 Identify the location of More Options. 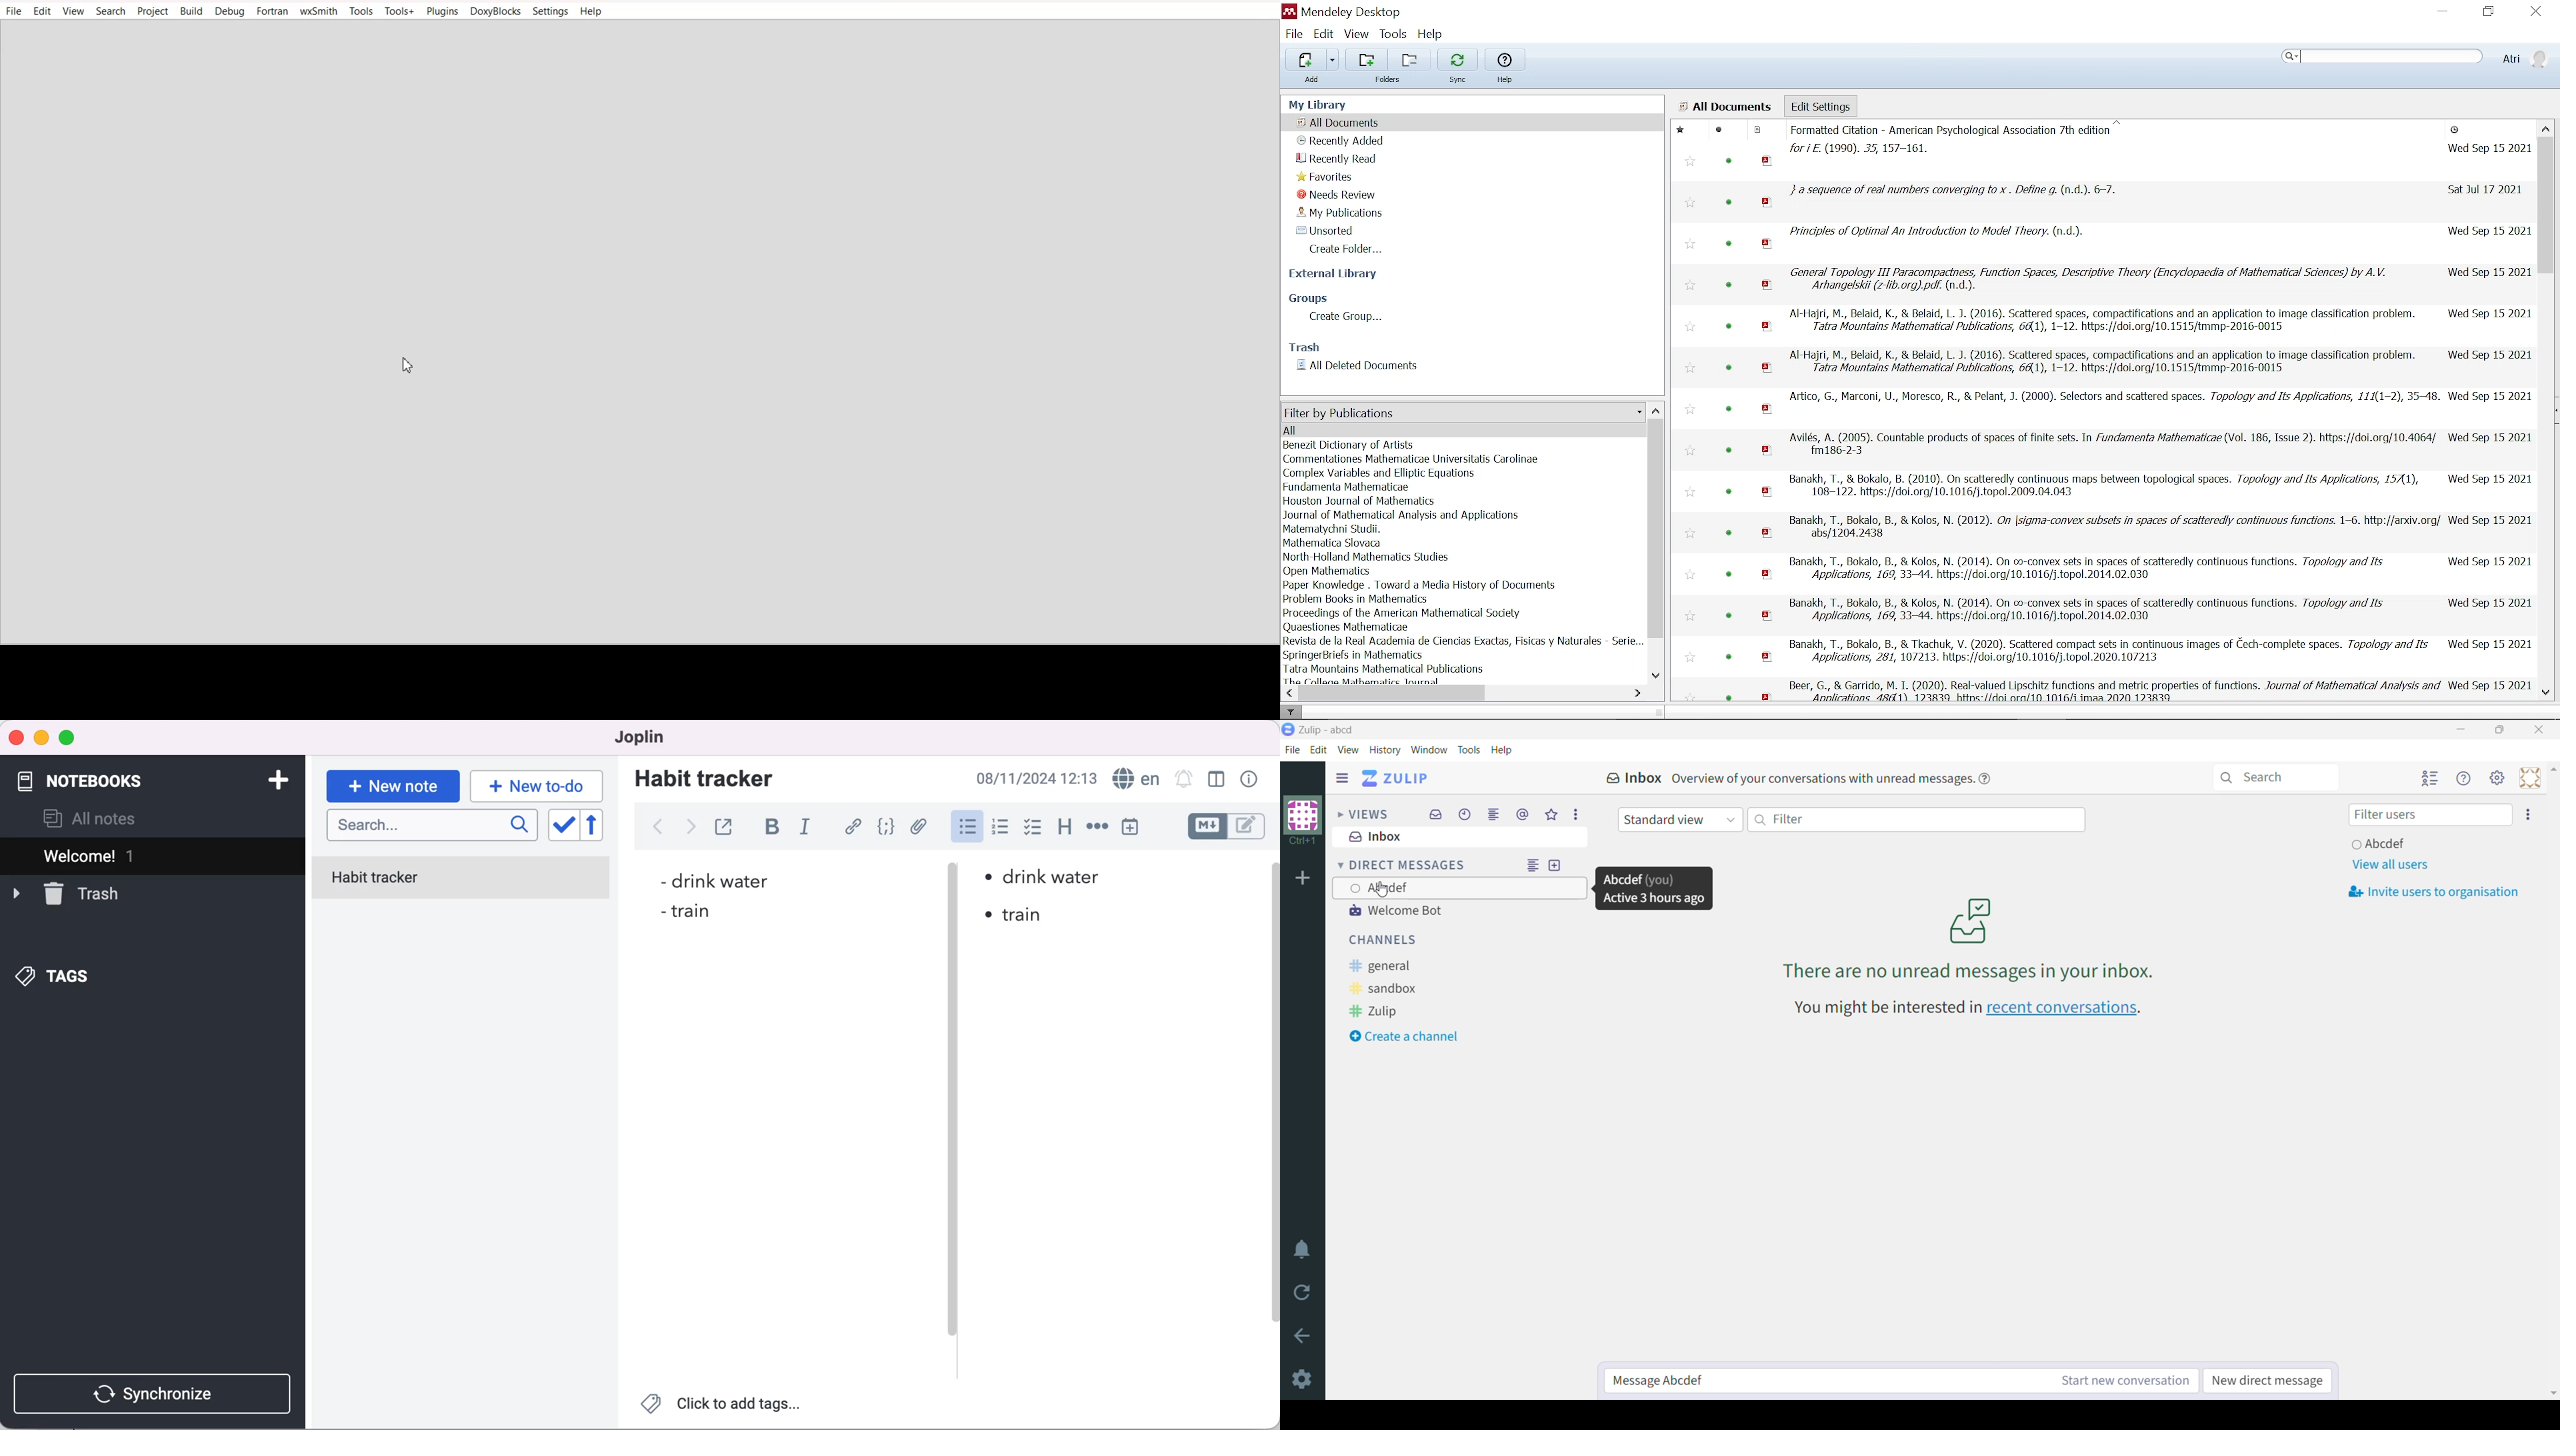
(1575, 814).